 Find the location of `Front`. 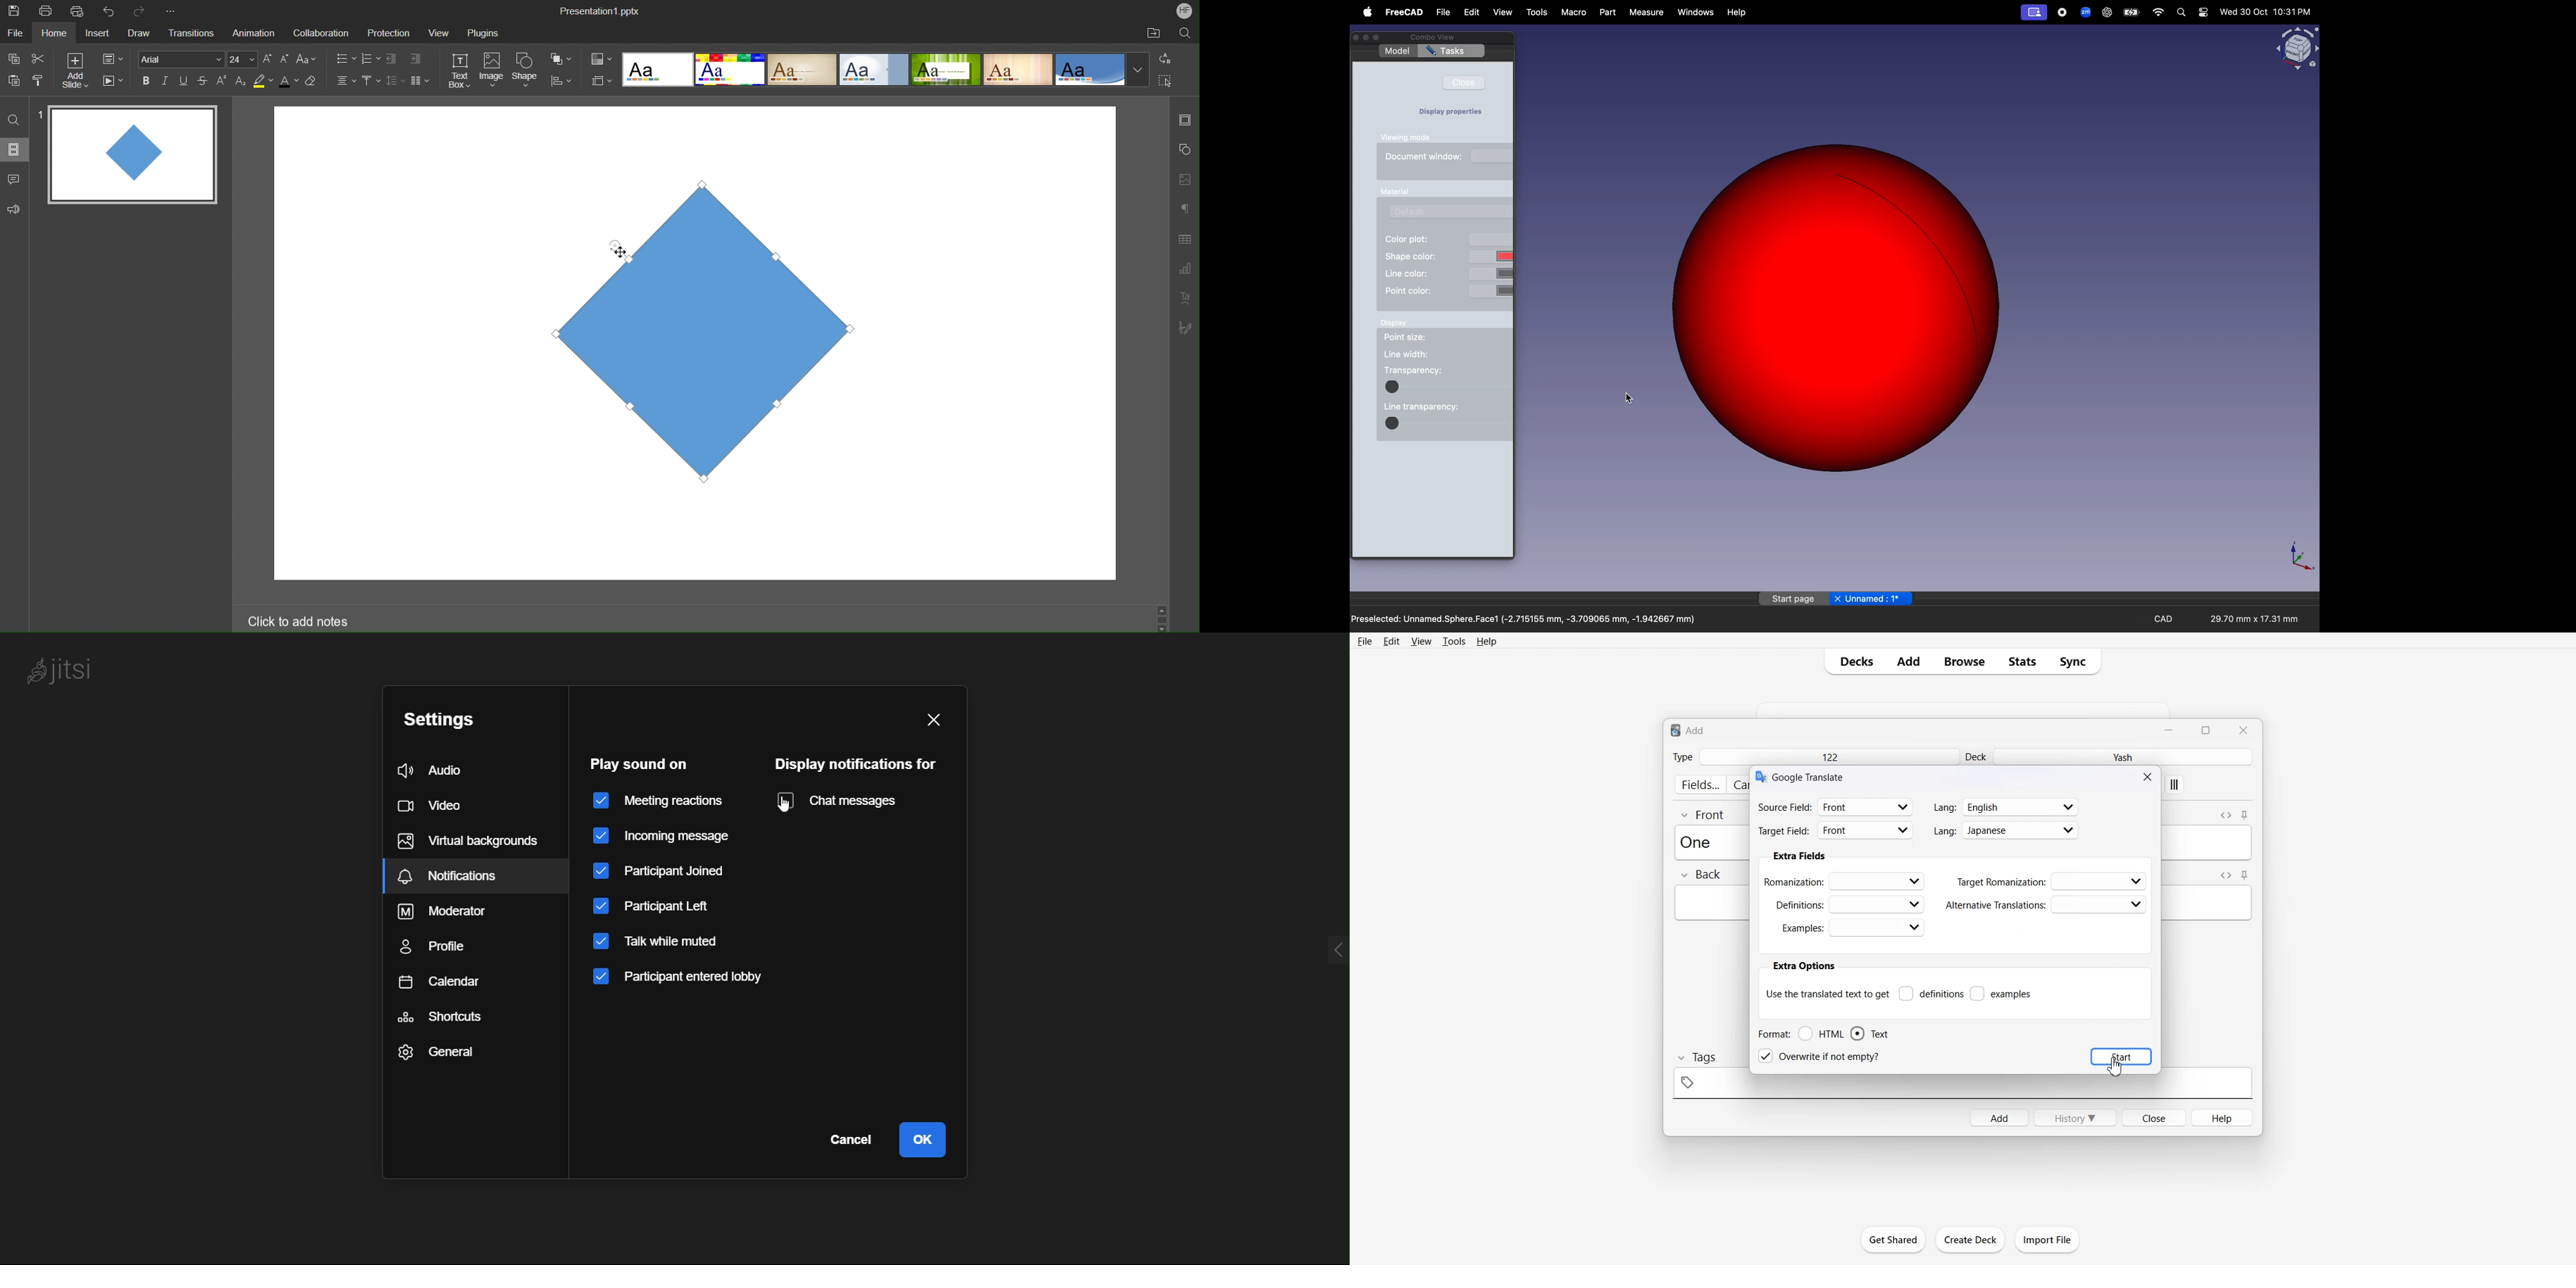

Front is located at coordinates (1704, 814).